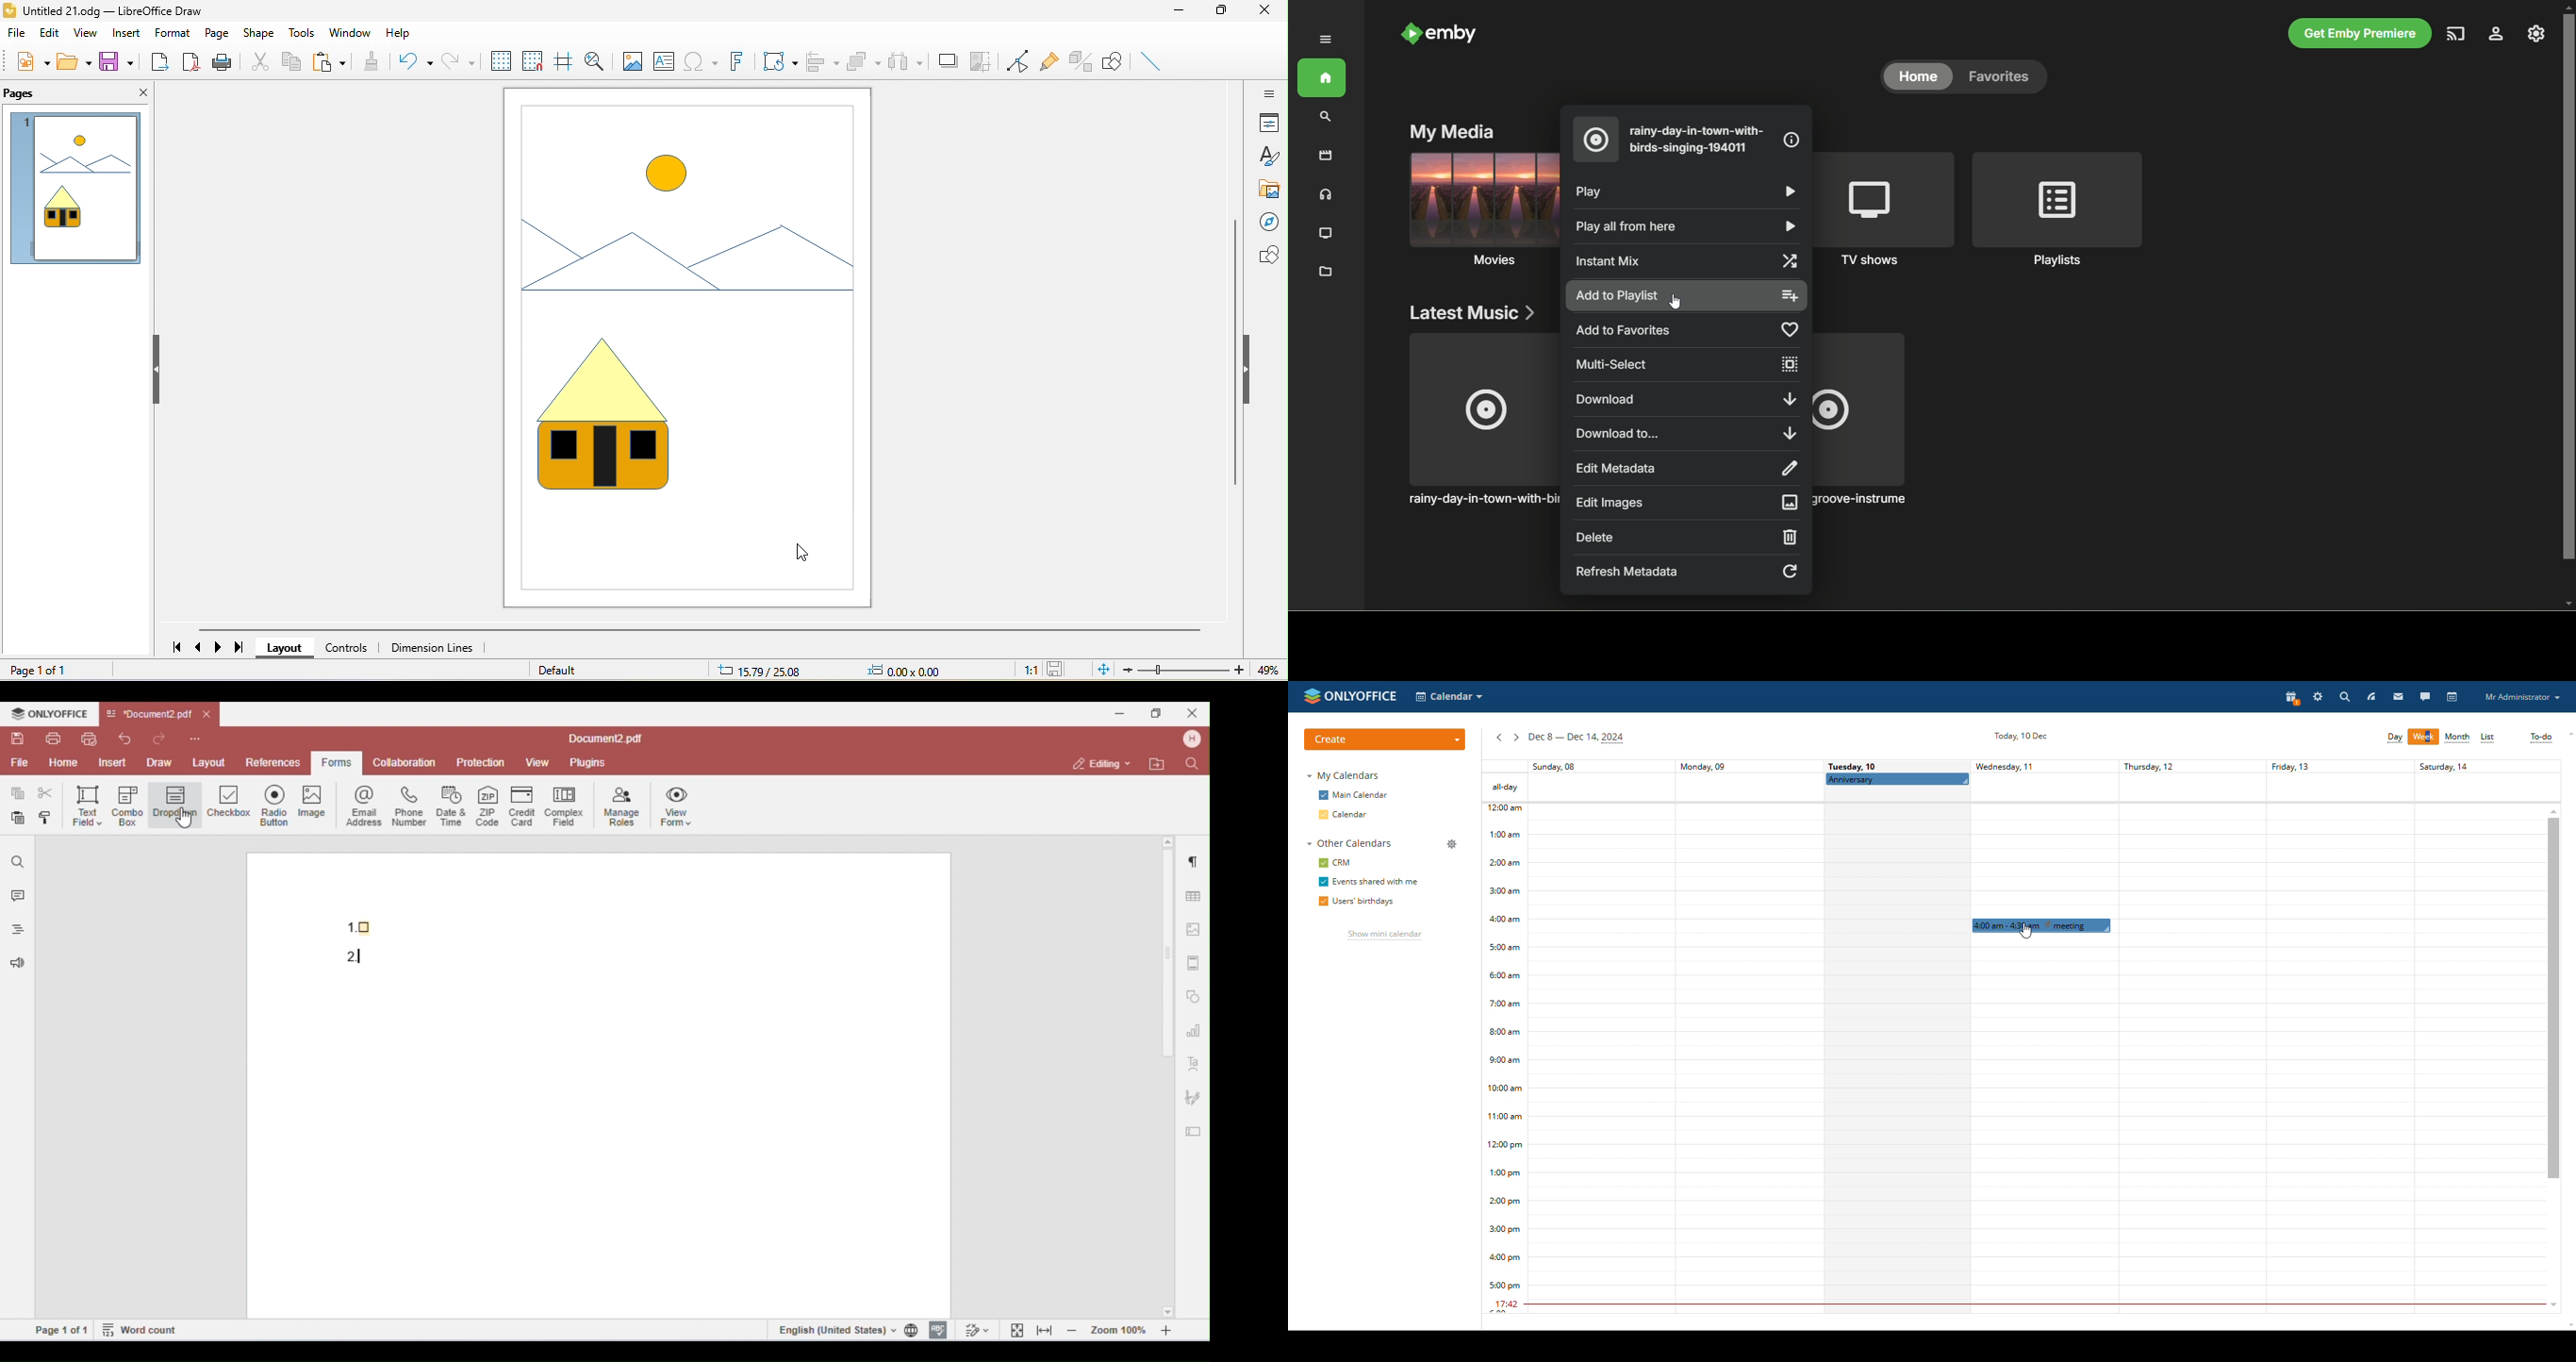 The image size is (2576, 1372). What do you see at coordinates (74, 191) in the screenshot?
I see `page preview` at bounding box center [74, 191].